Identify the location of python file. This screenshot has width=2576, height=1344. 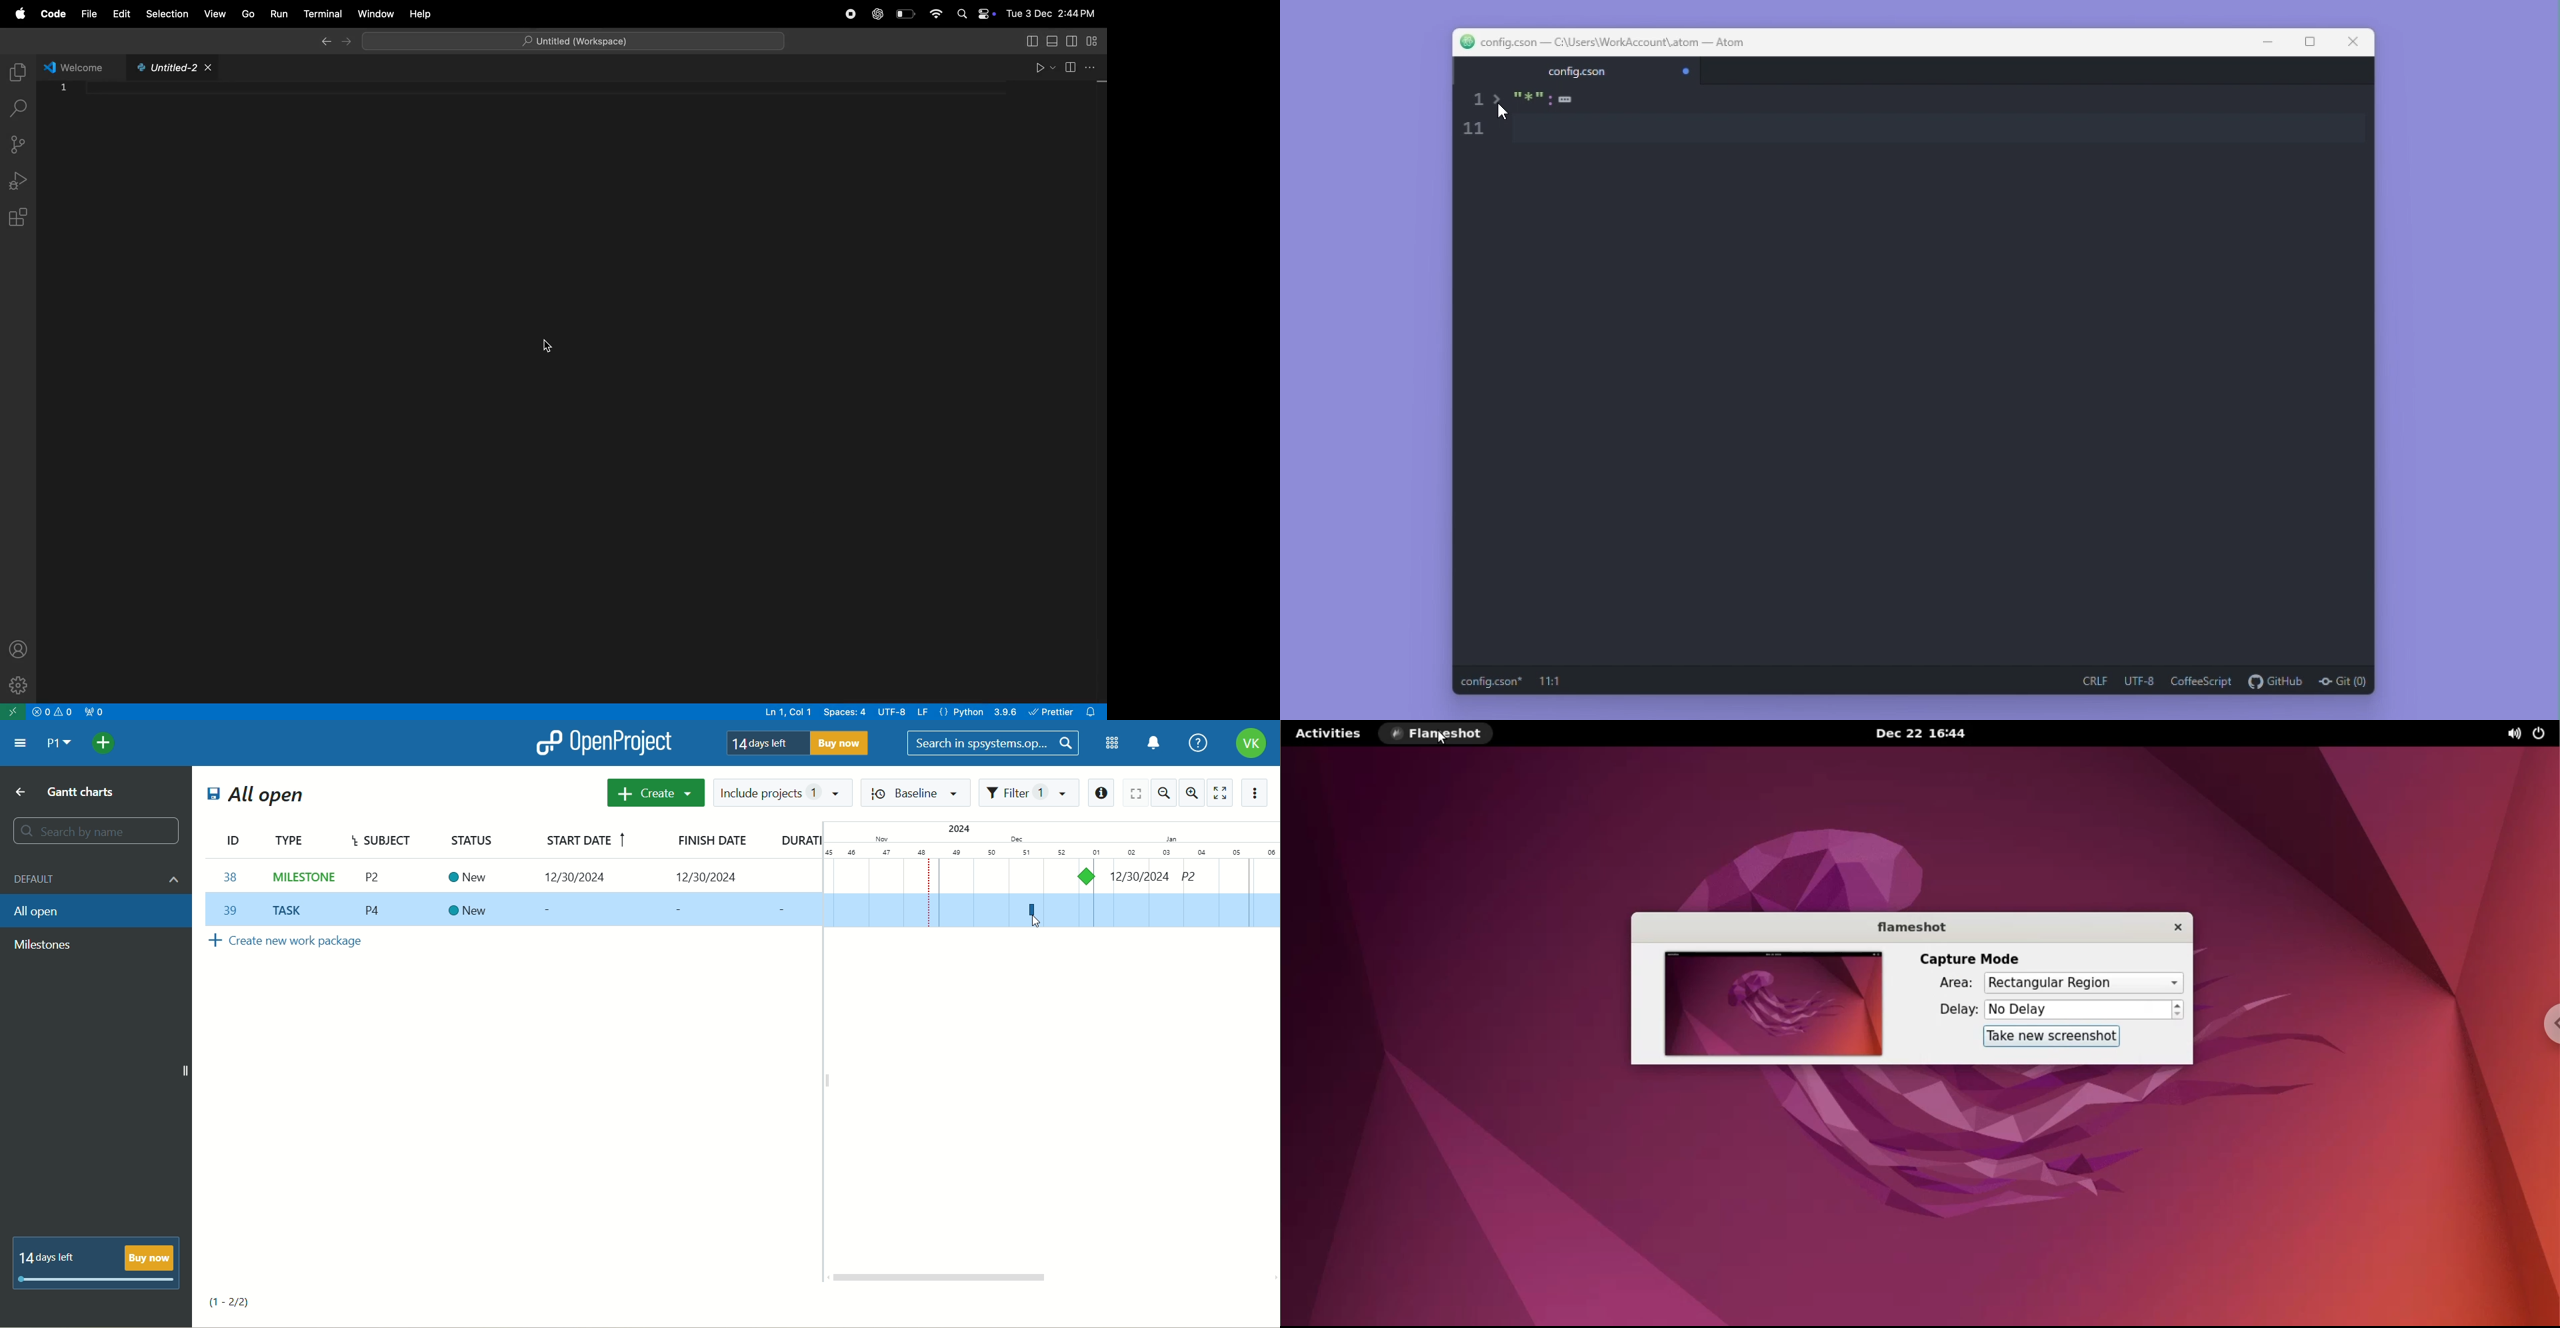
(170, 69).